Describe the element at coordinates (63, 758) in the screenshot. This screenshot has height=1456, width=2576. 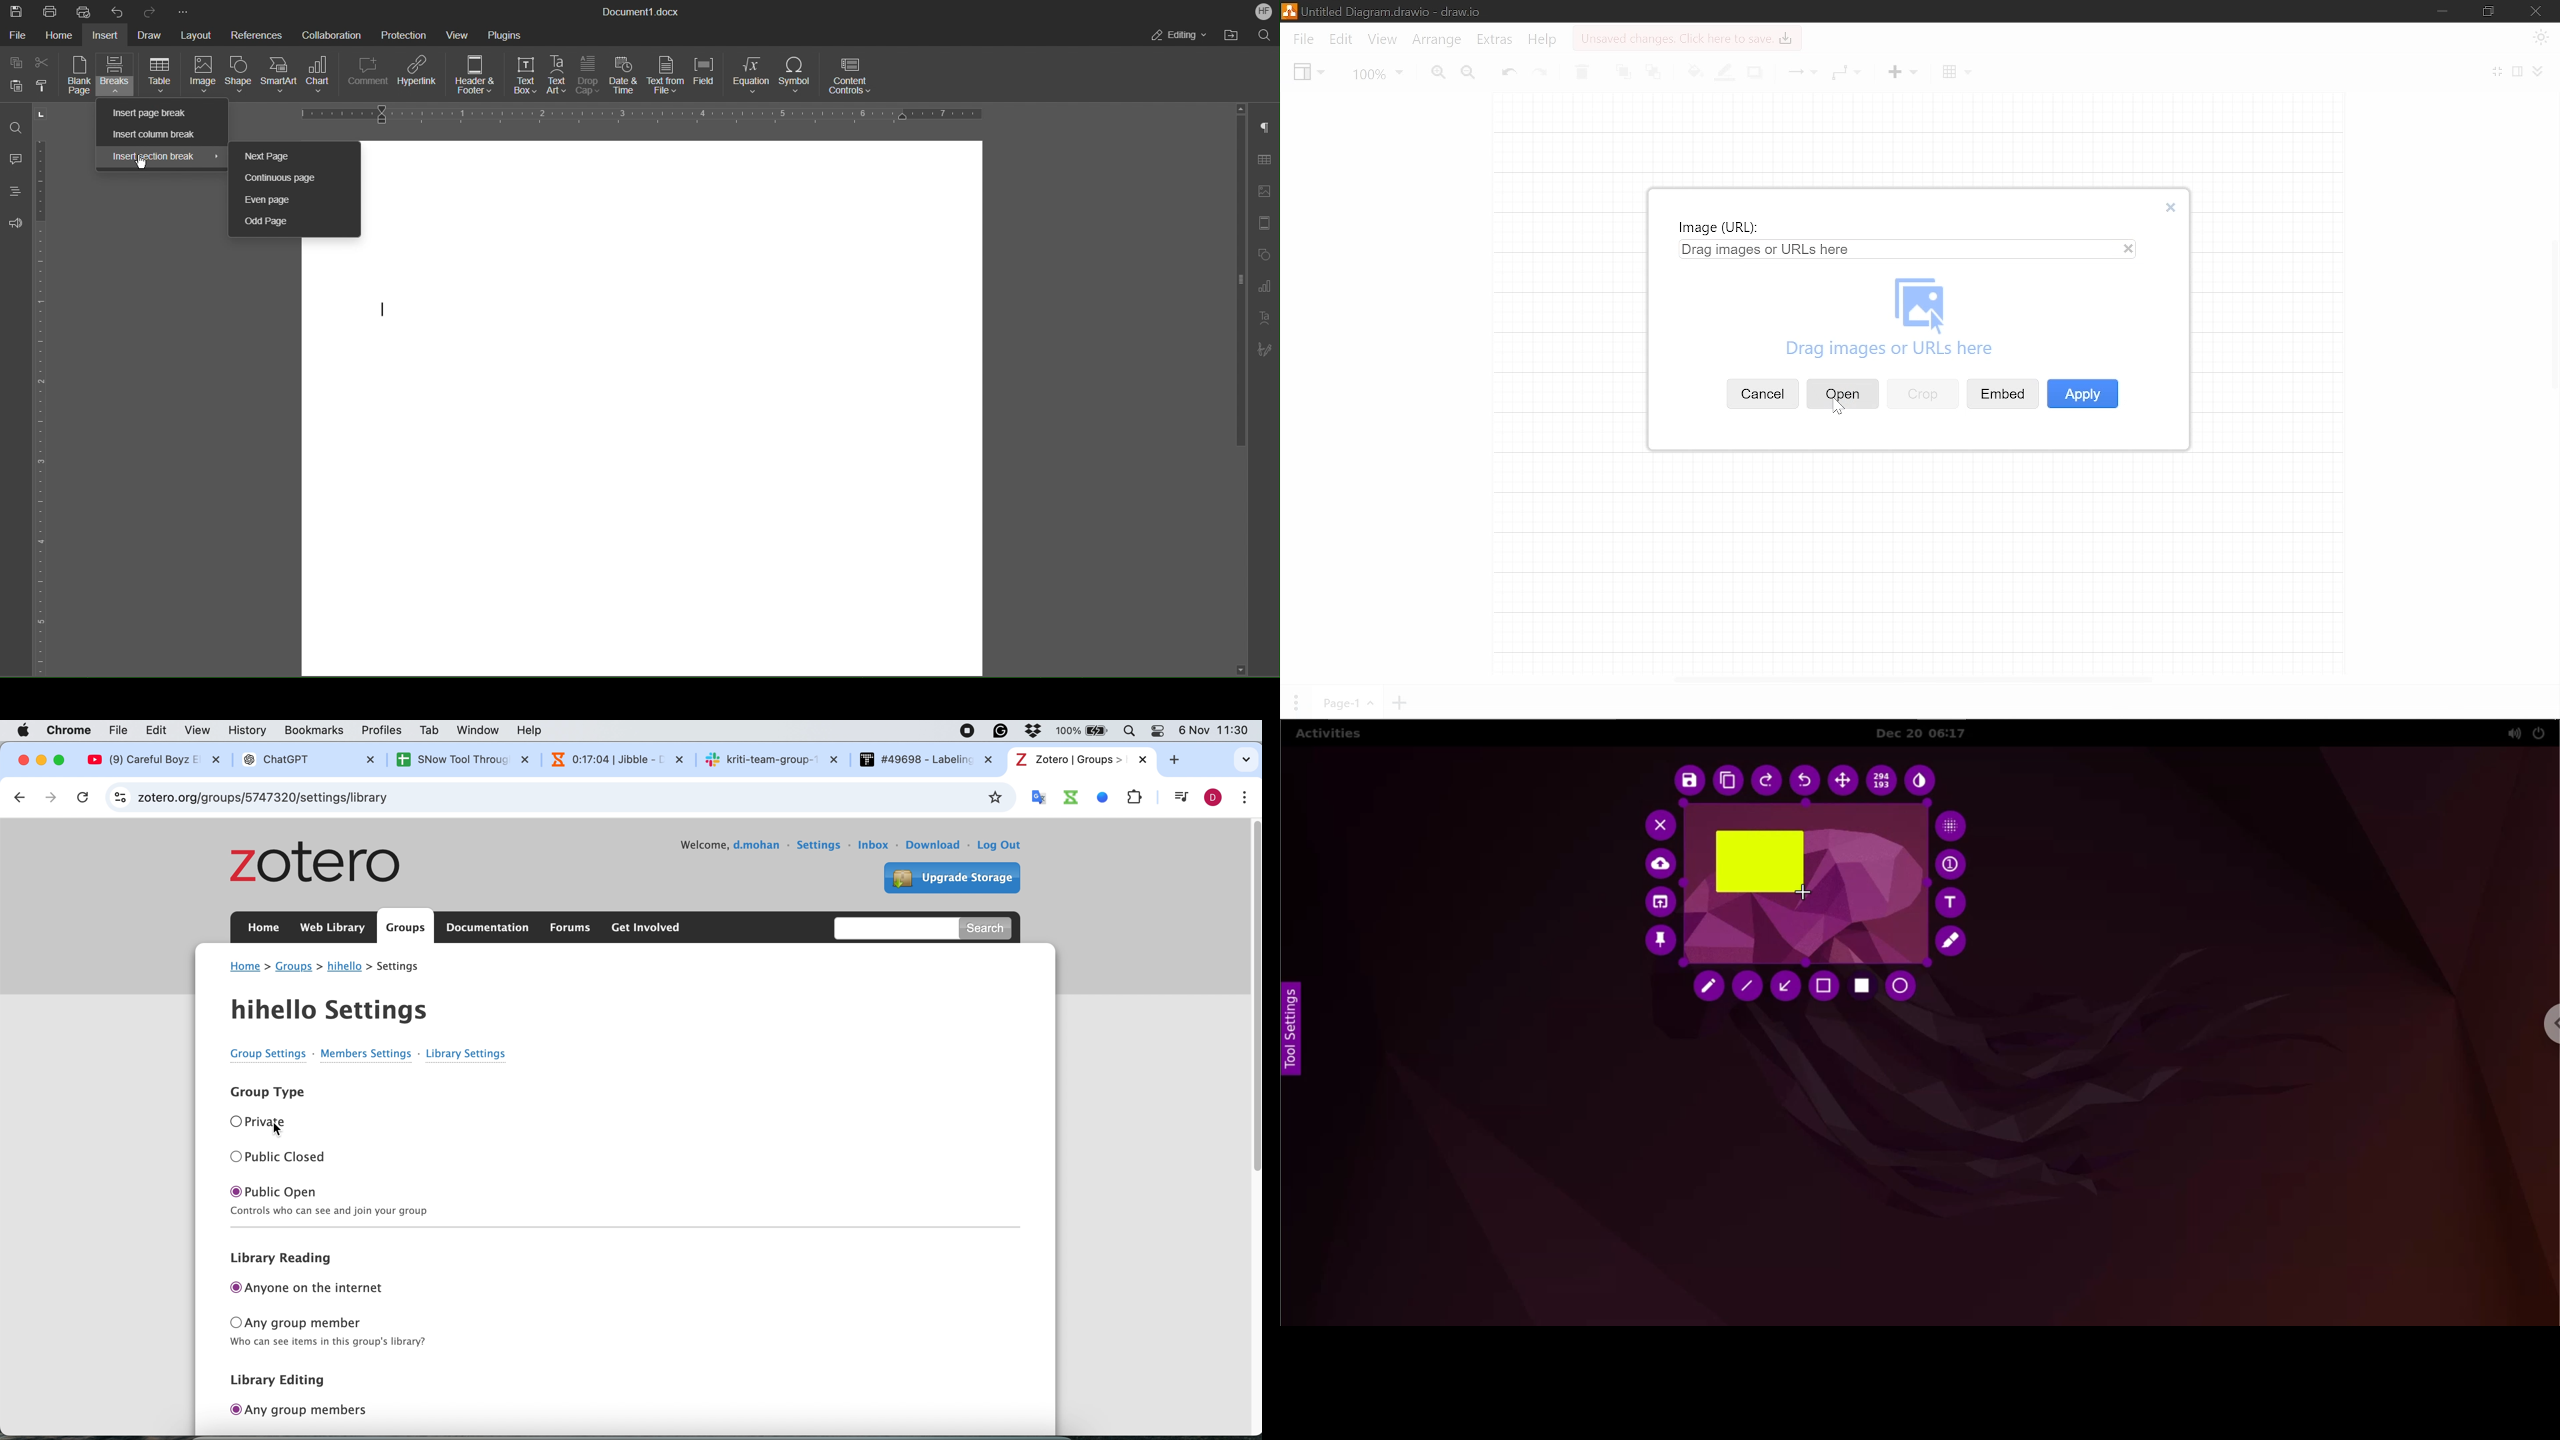
I see `maximise` at that location.